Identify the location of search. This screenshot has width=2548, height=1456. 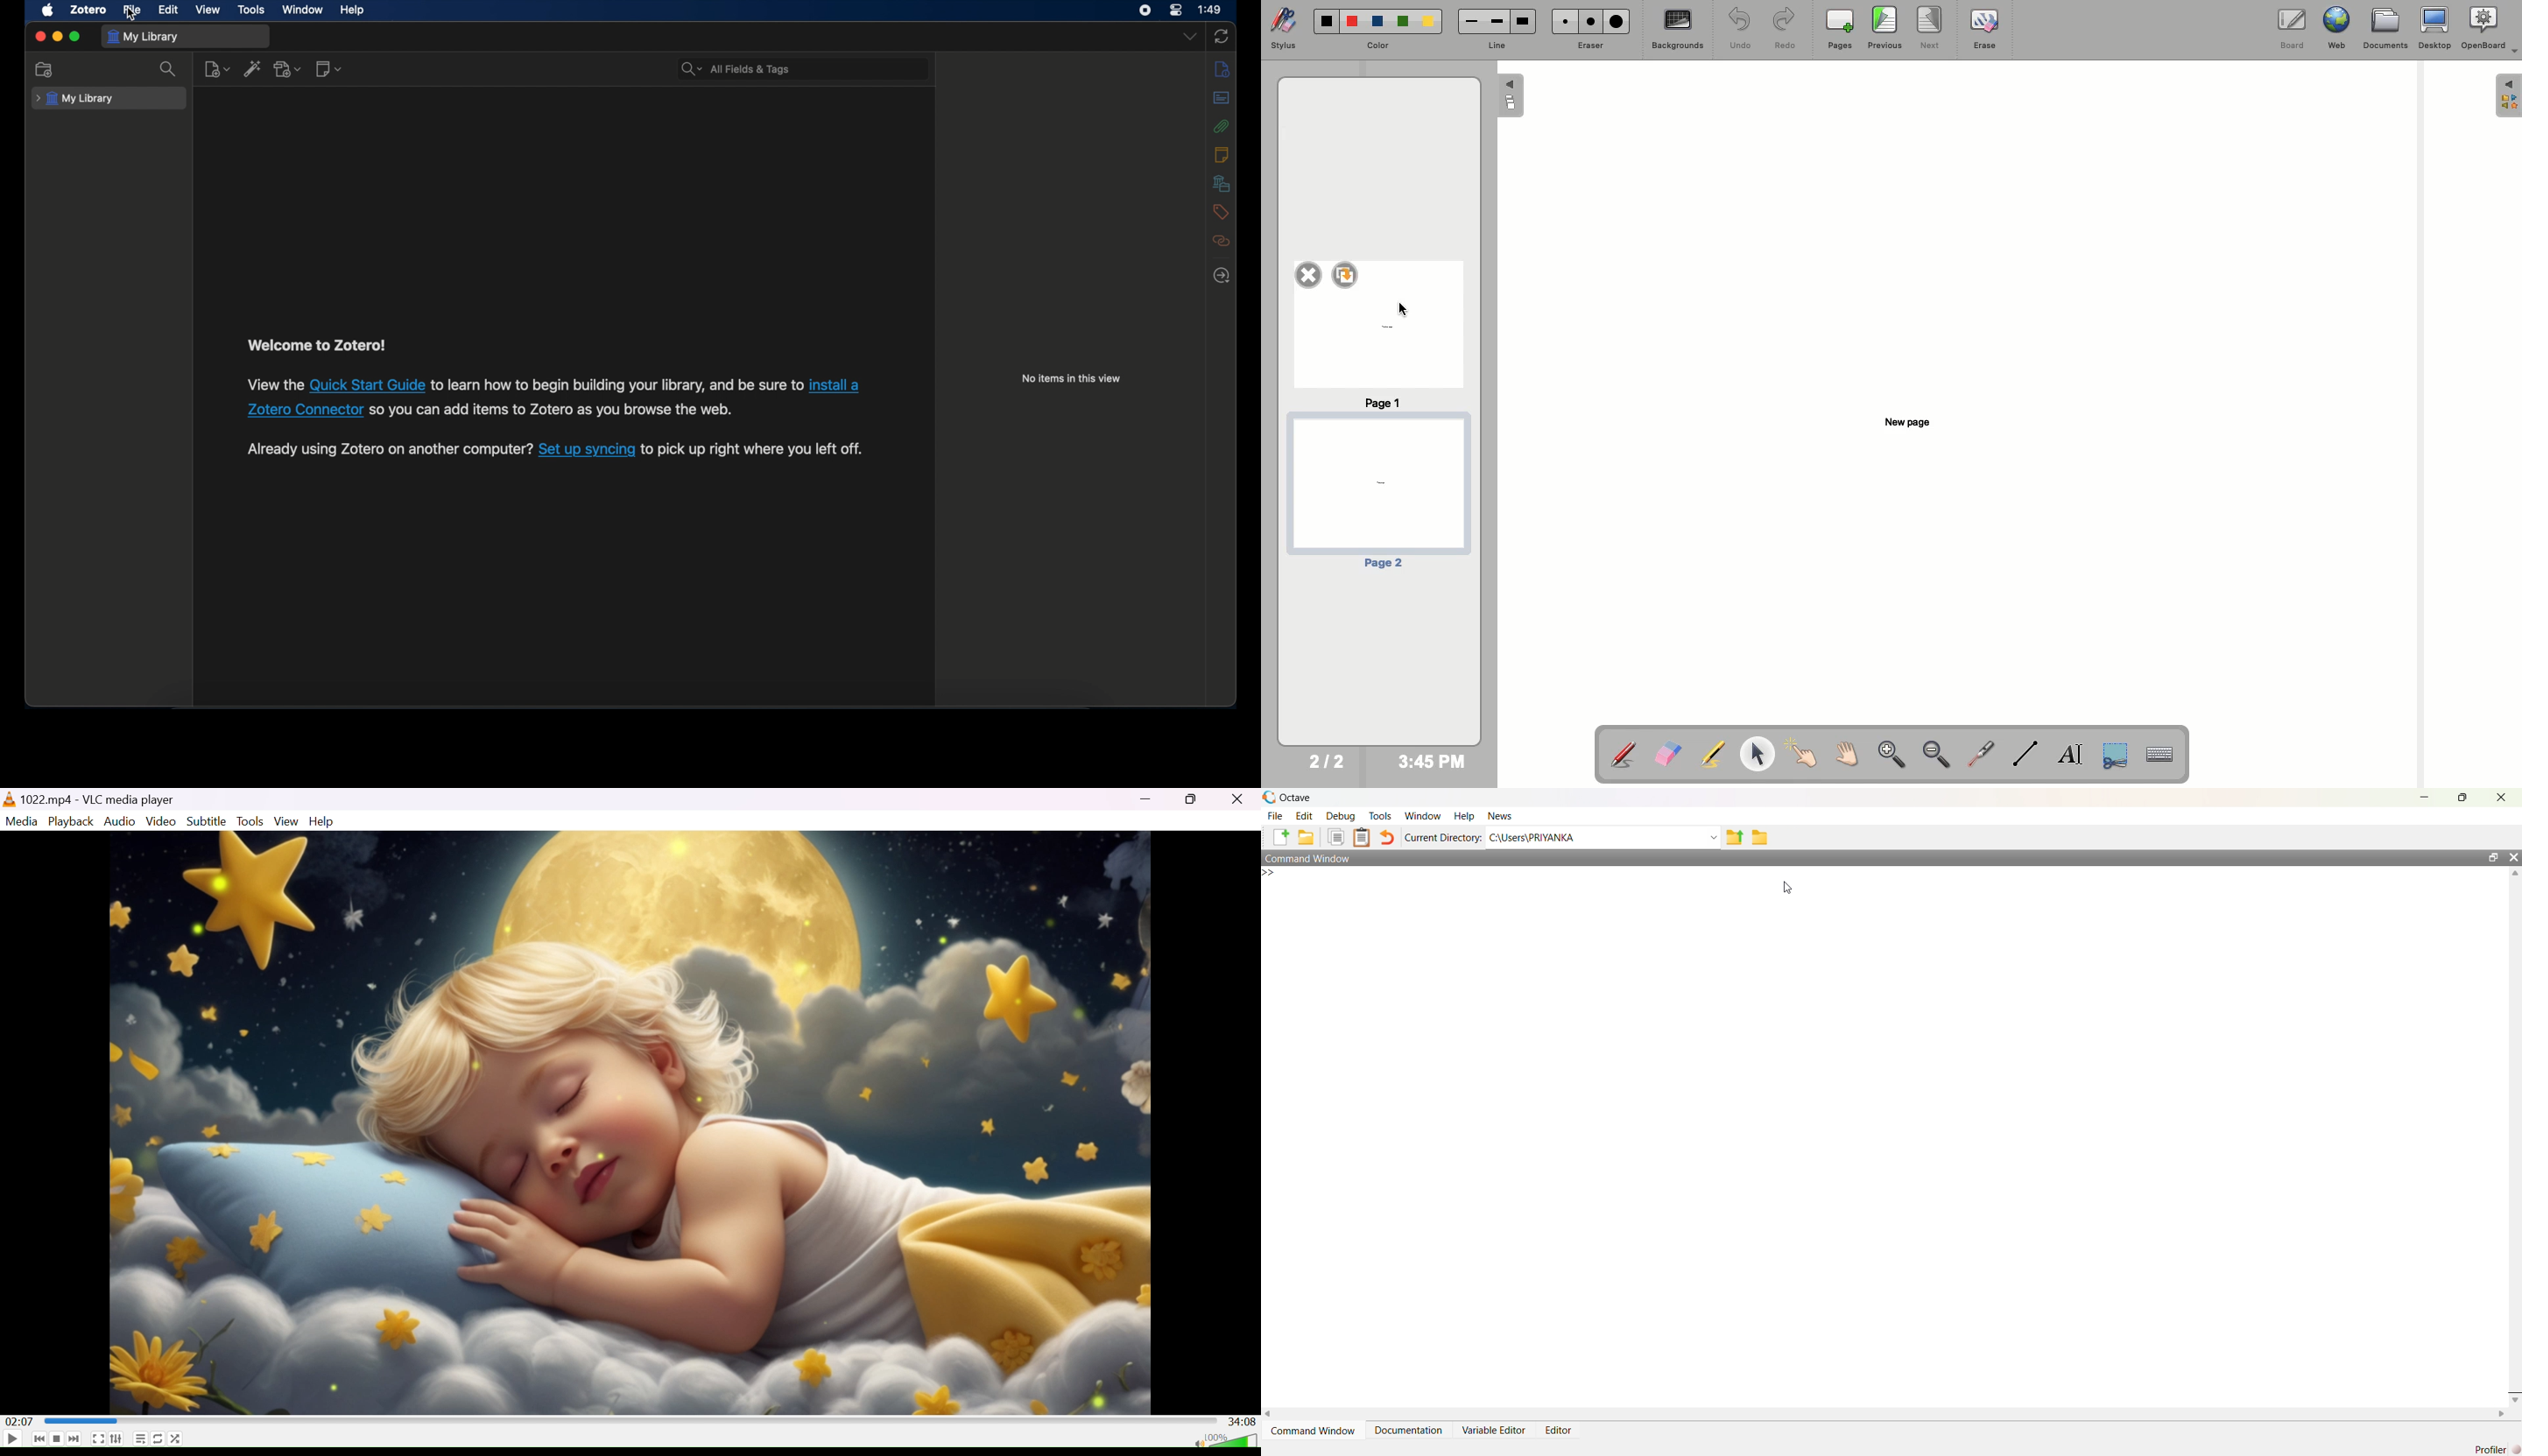
(167, 69).